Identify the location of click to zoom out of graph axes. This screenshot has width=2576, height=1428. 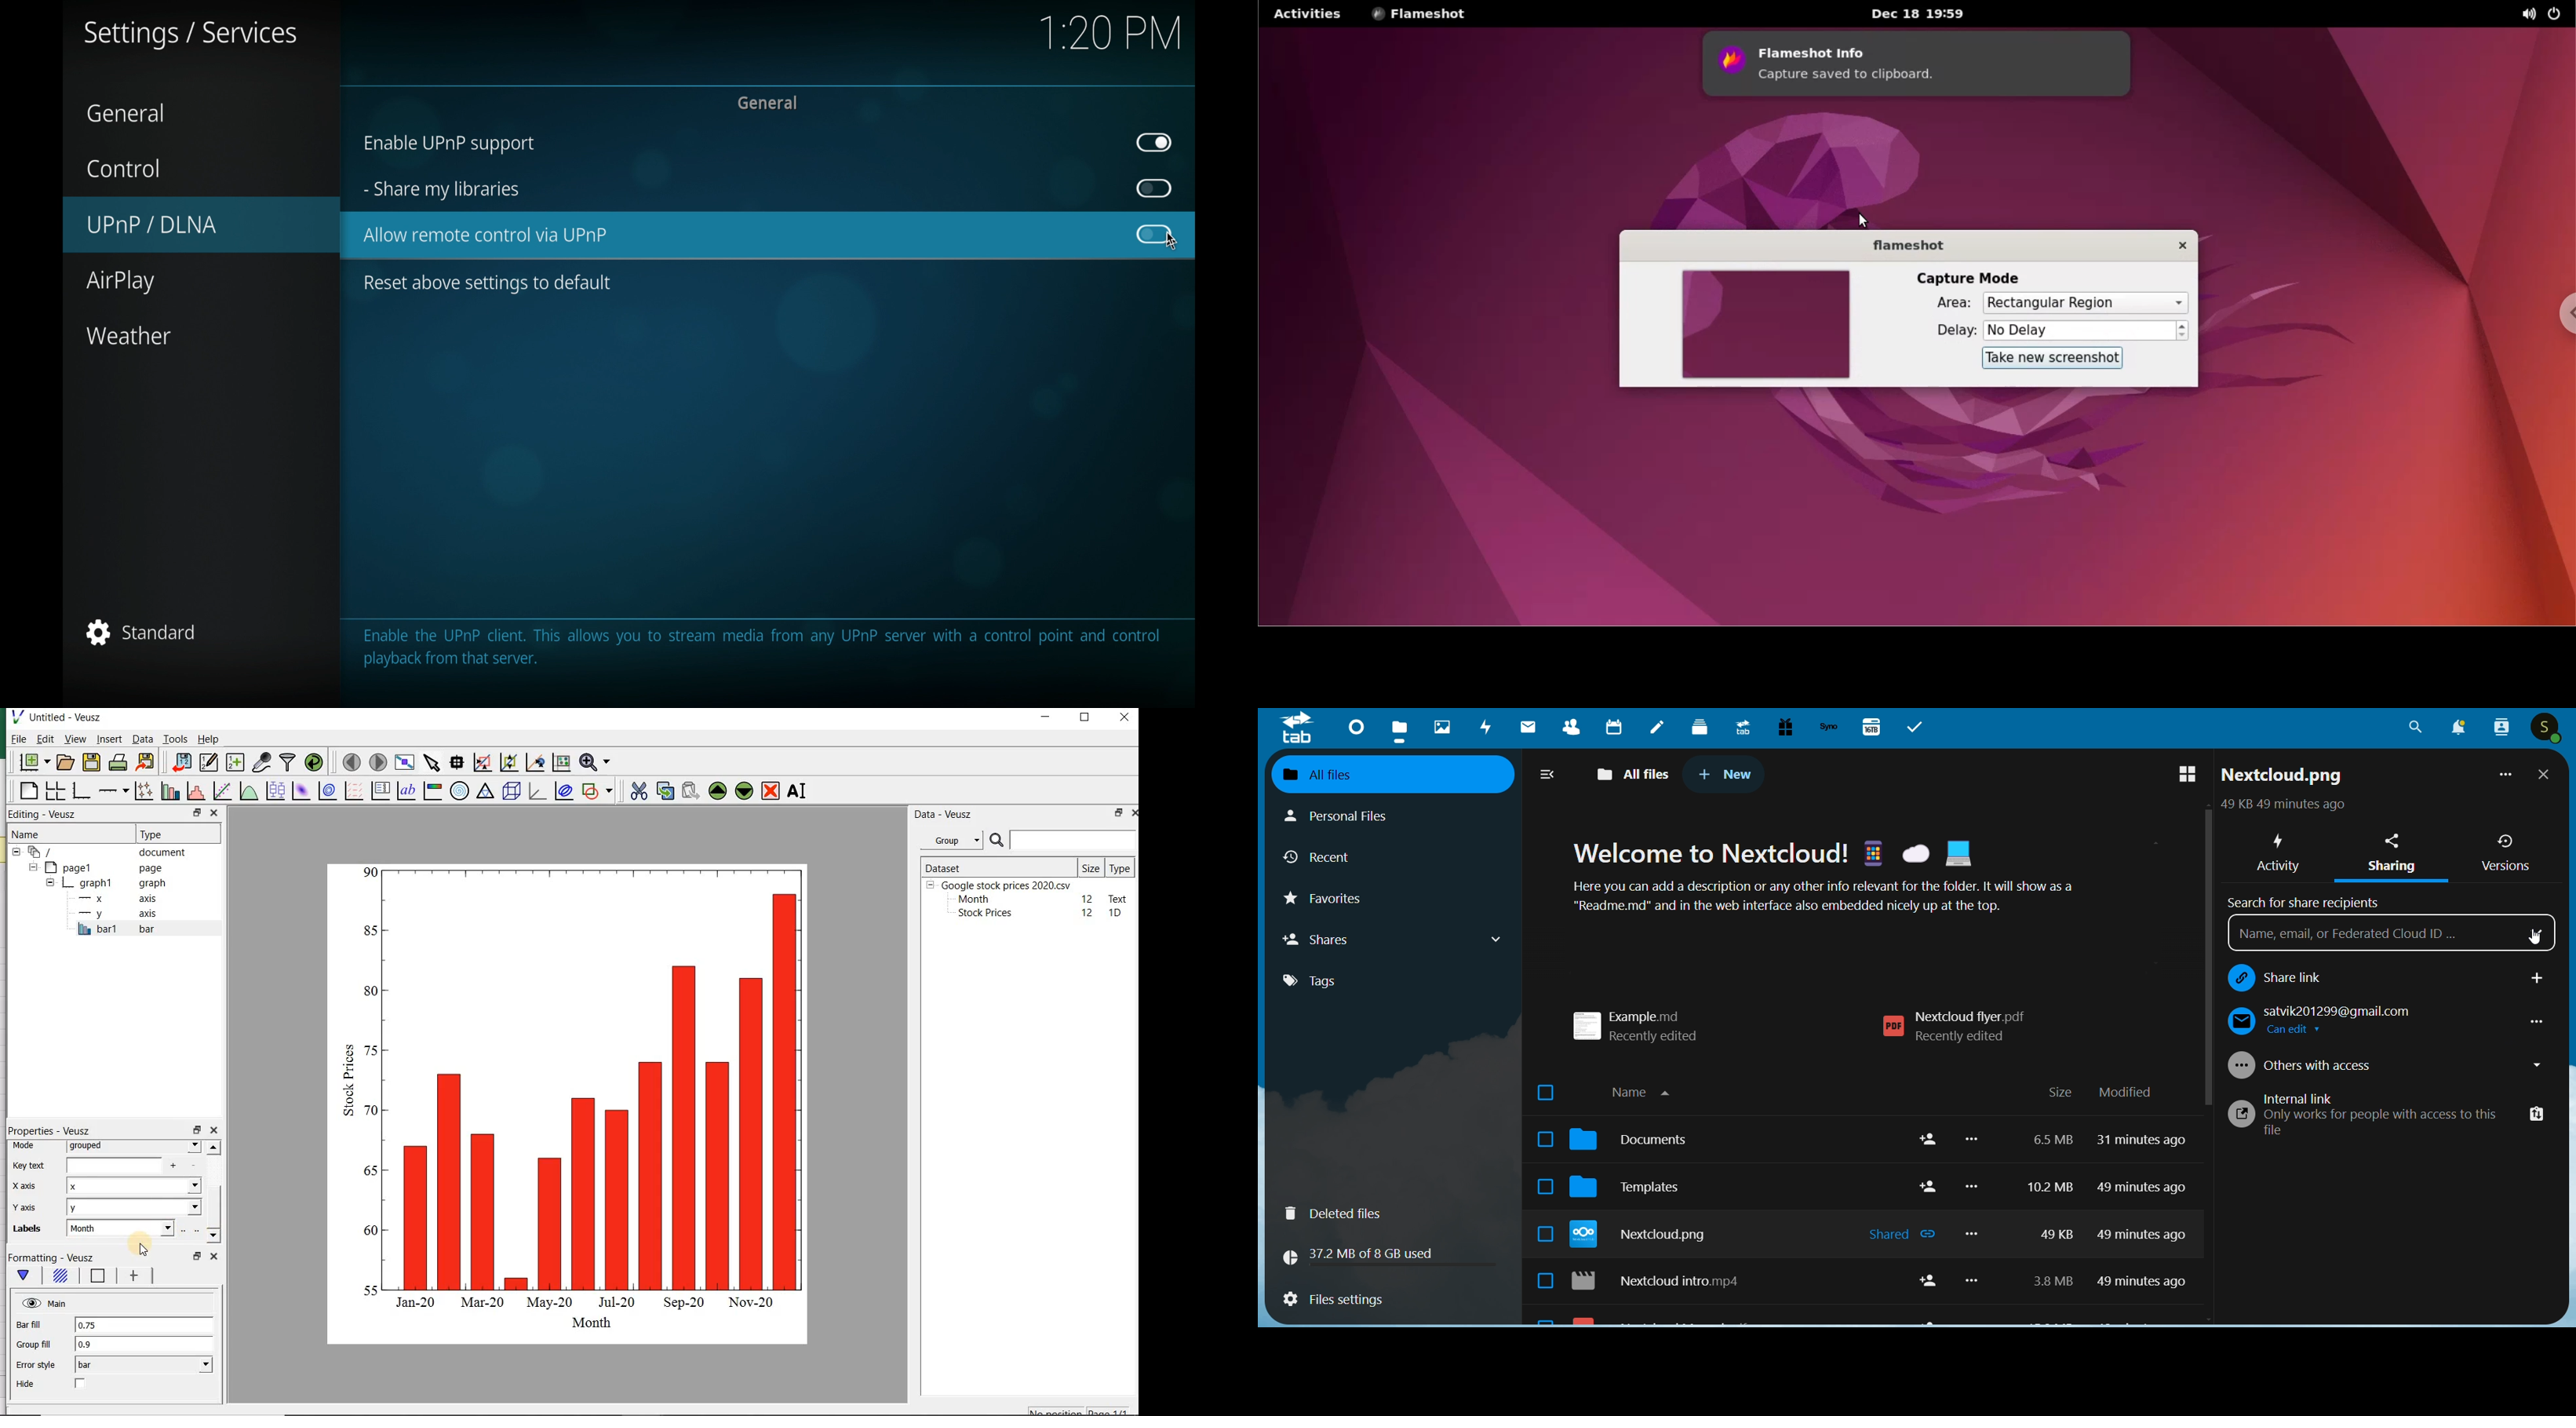
(508, 761).